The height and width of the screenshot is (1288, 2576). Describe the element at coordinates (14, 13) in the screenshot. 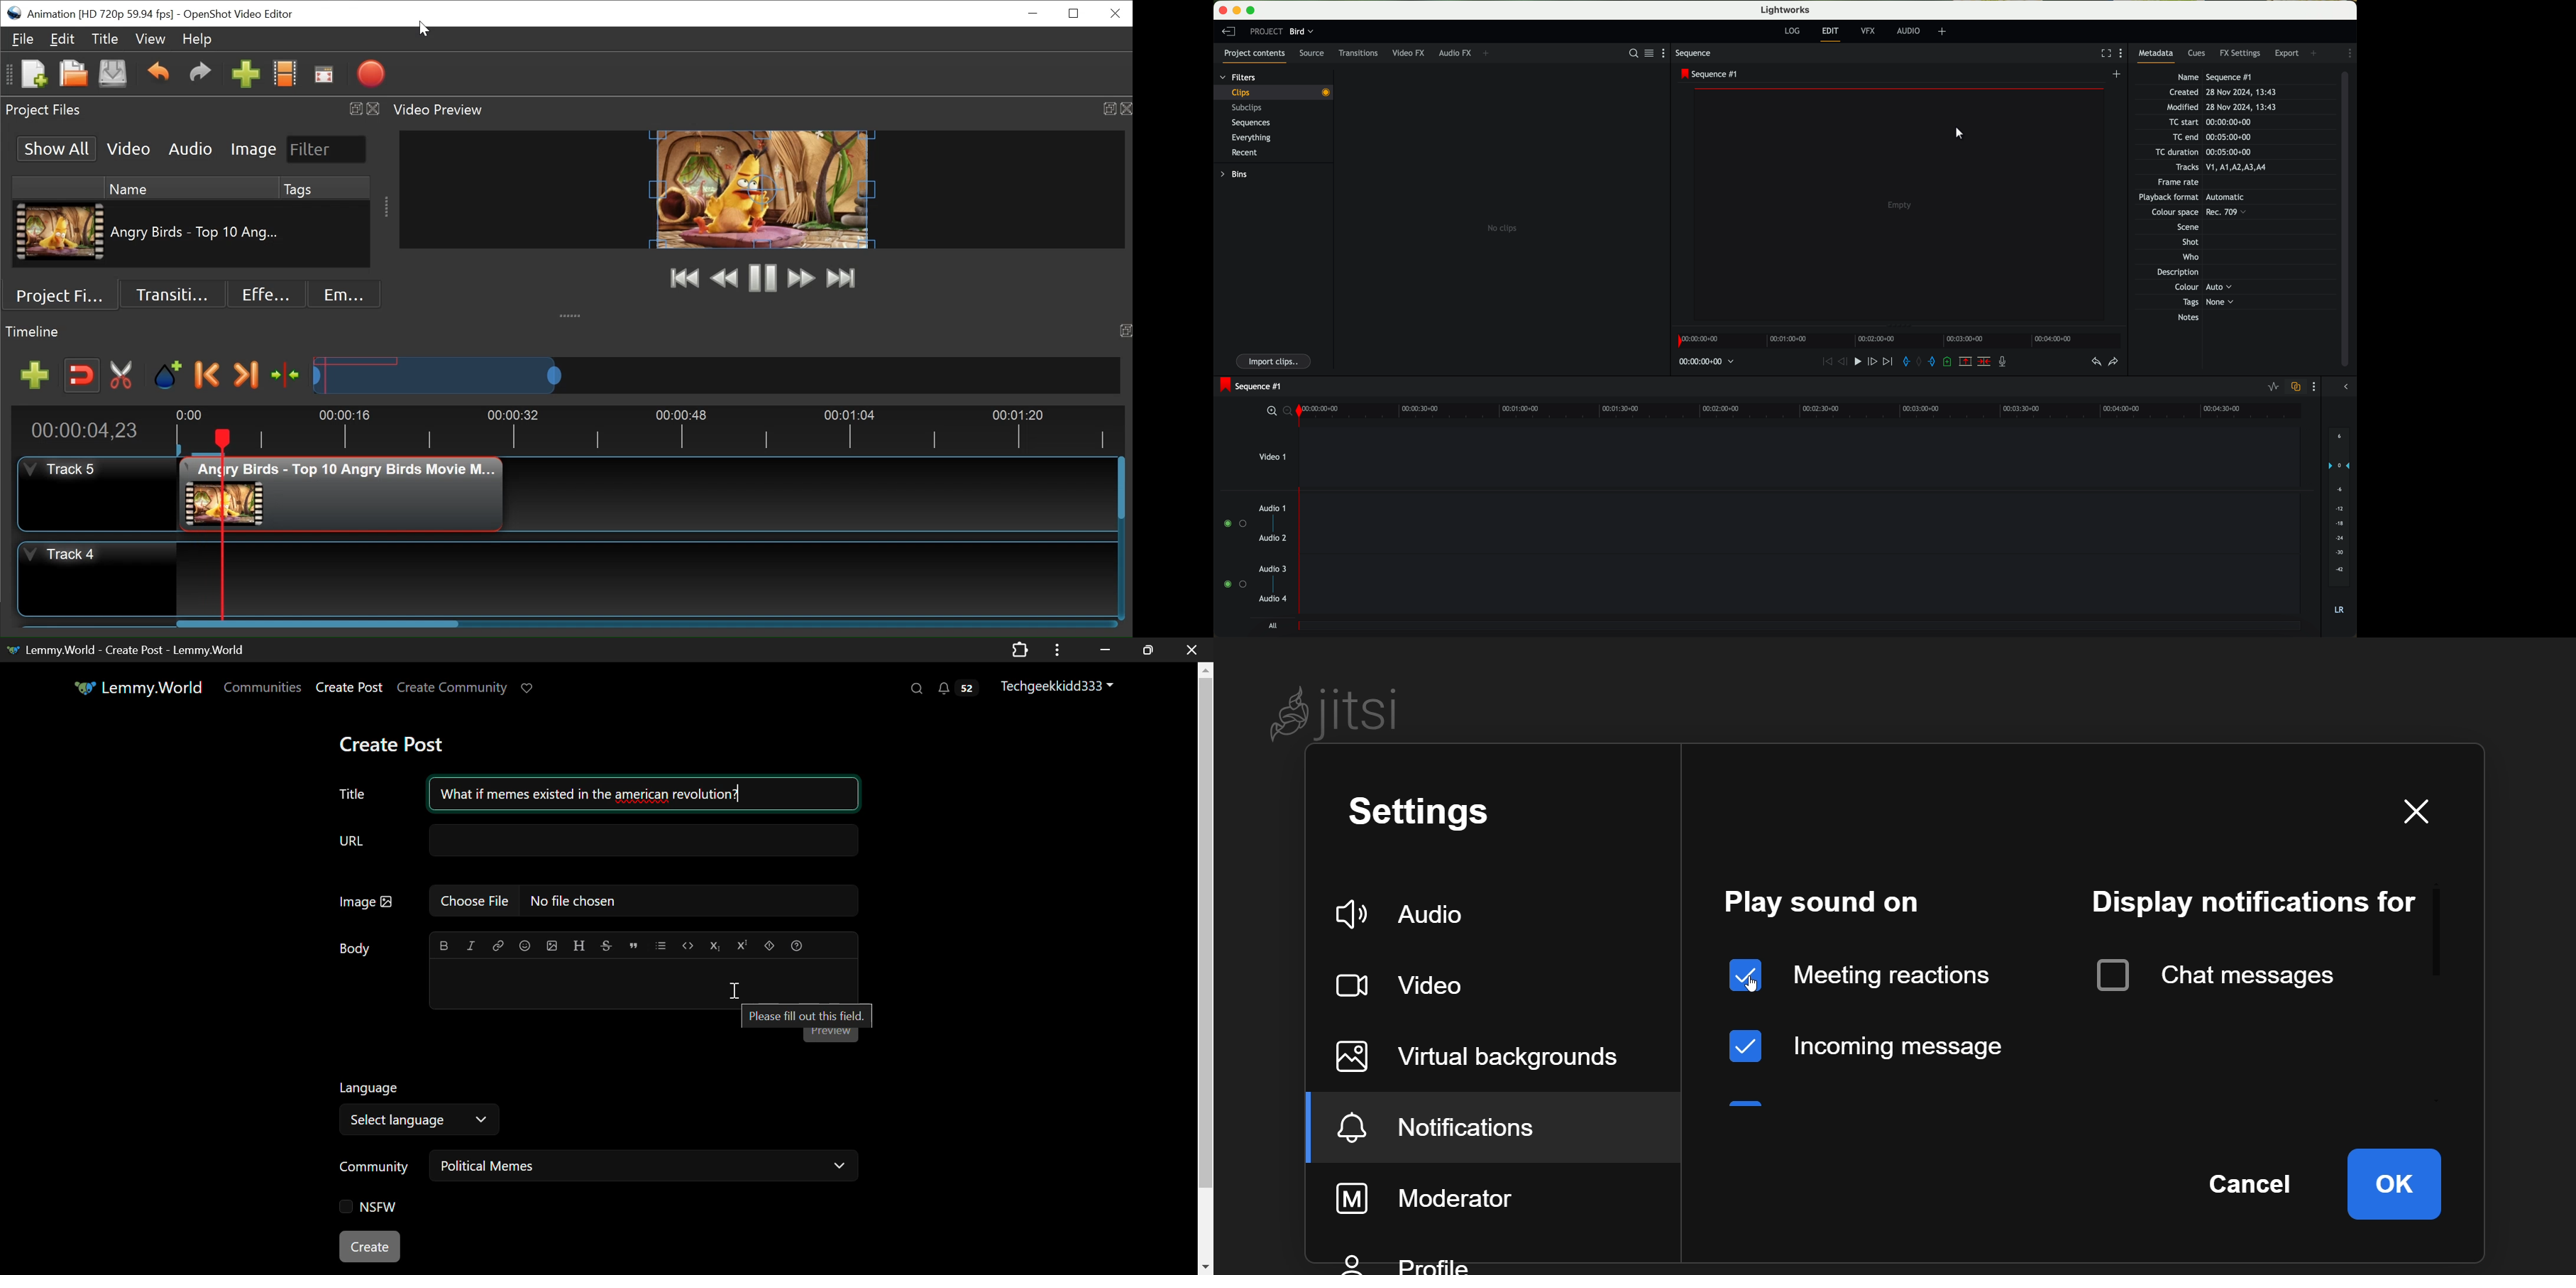

I see `OpenShot Desktop icon` at that location.